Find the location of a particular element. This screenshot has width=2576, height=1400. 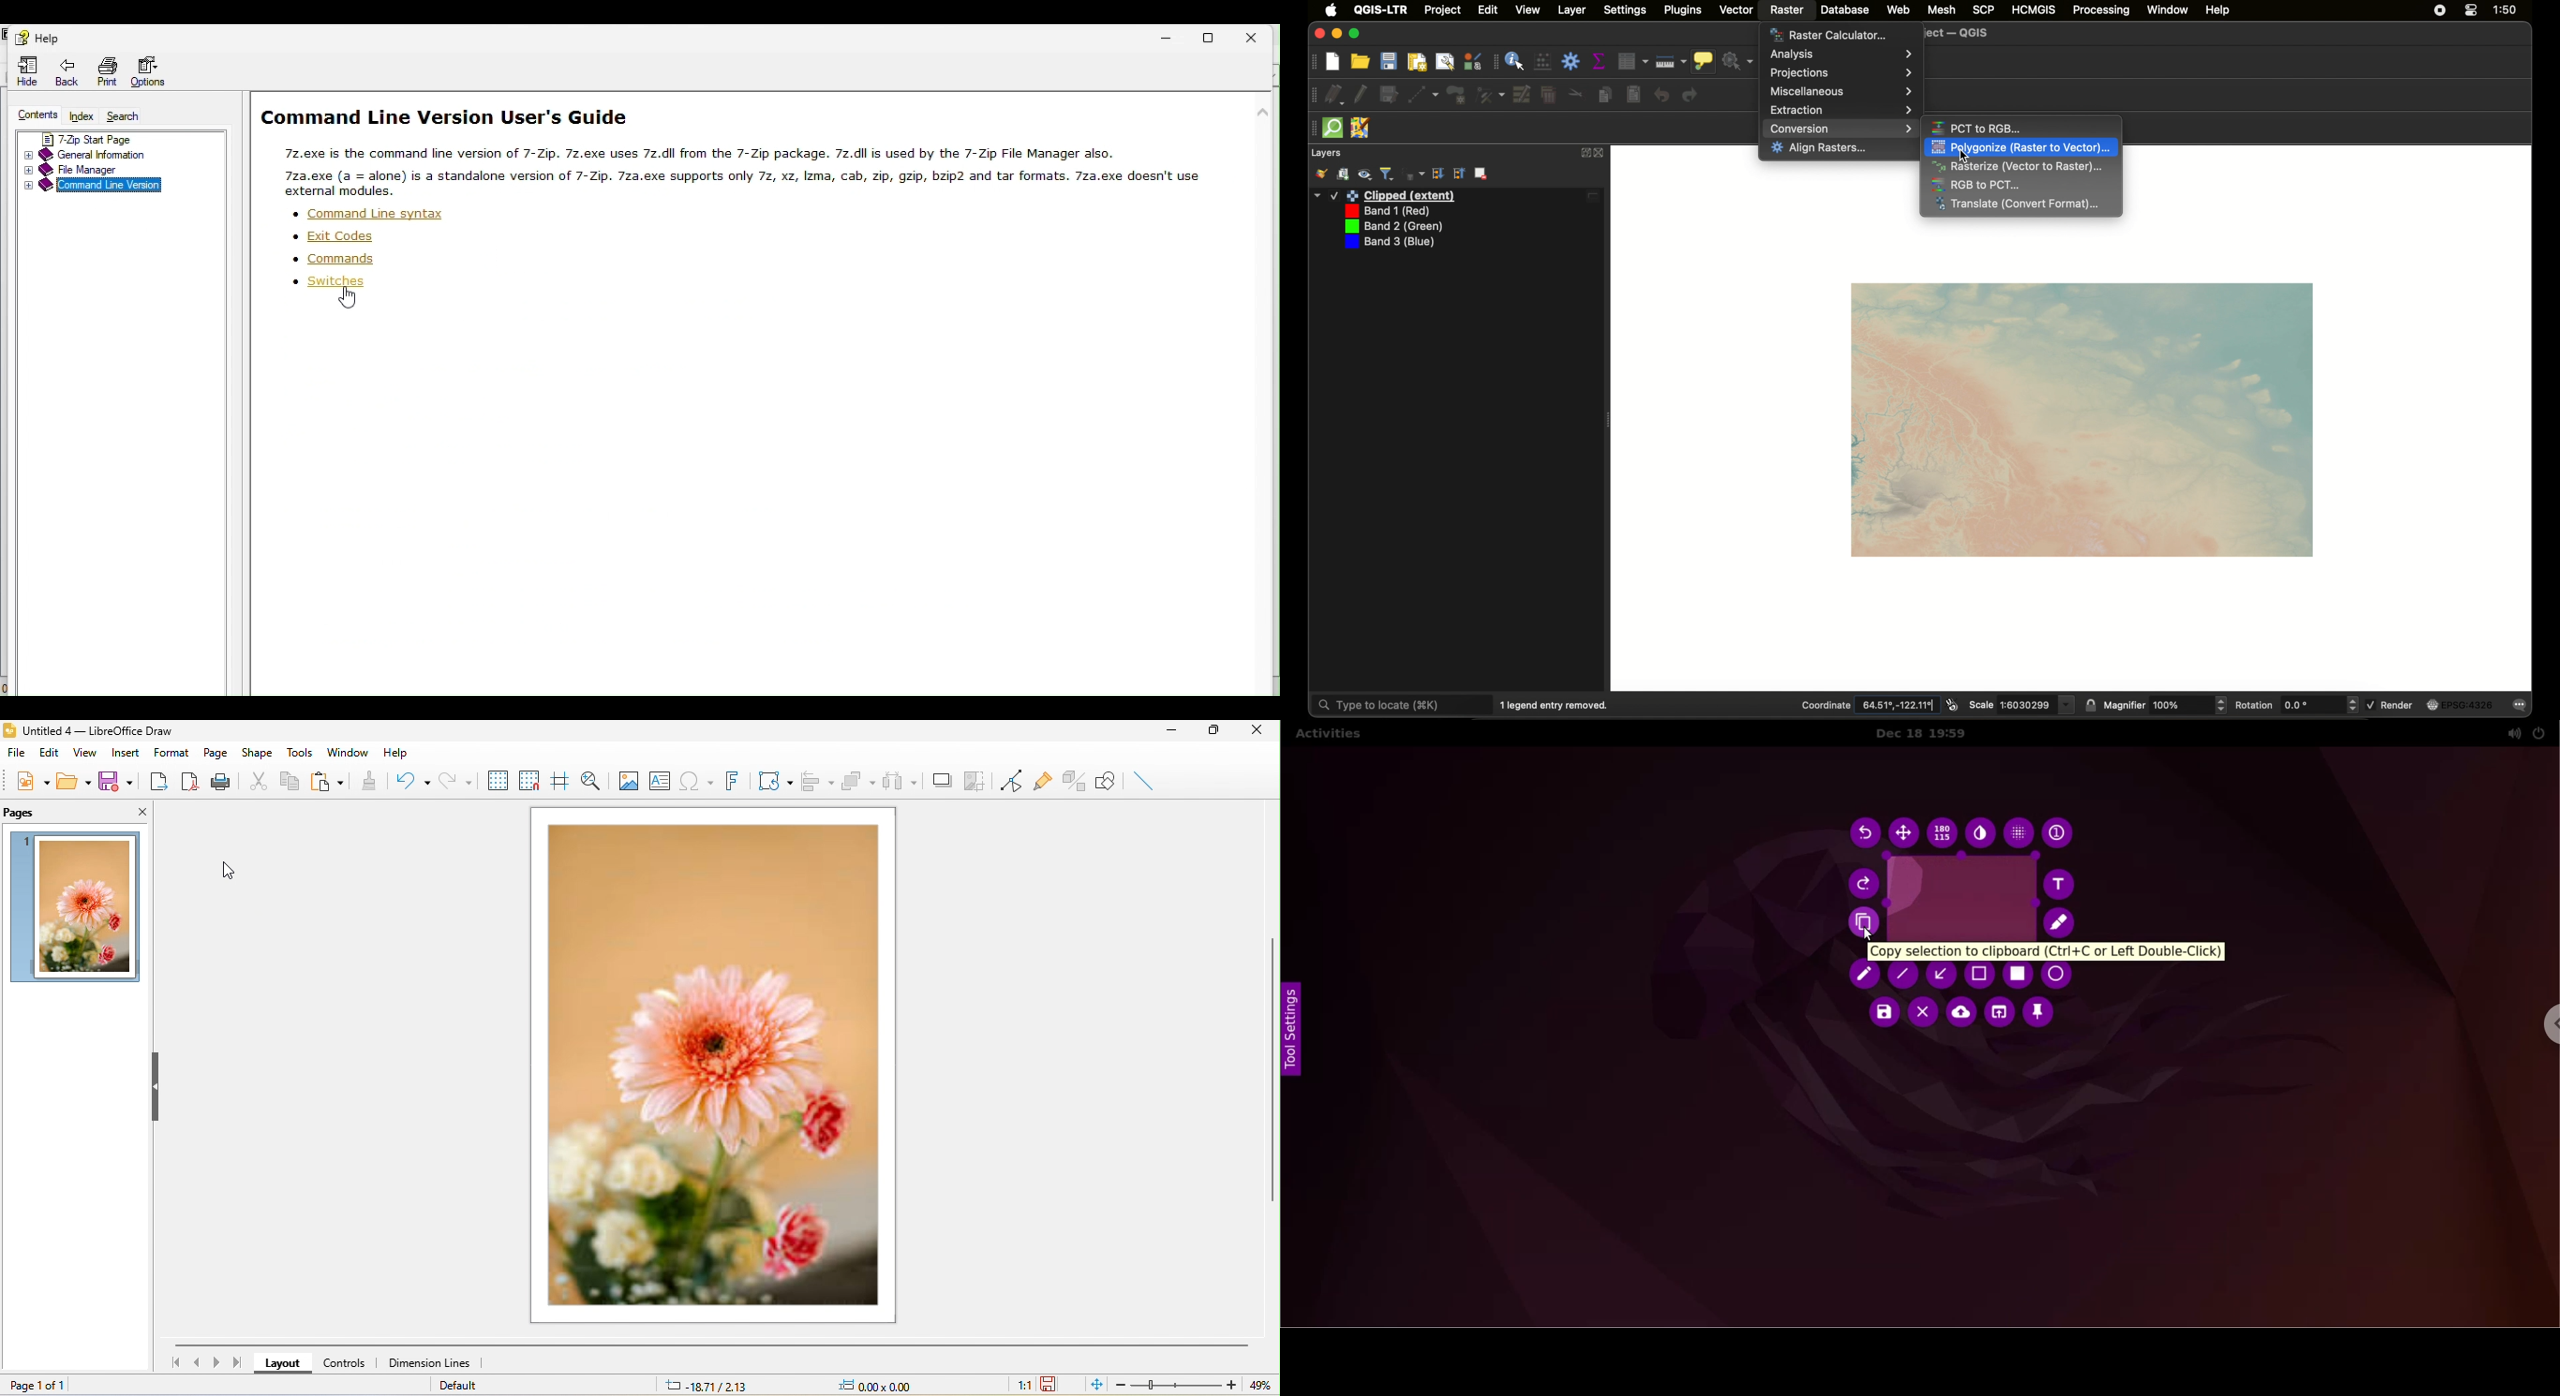

save is located at coordinates (117, 785).